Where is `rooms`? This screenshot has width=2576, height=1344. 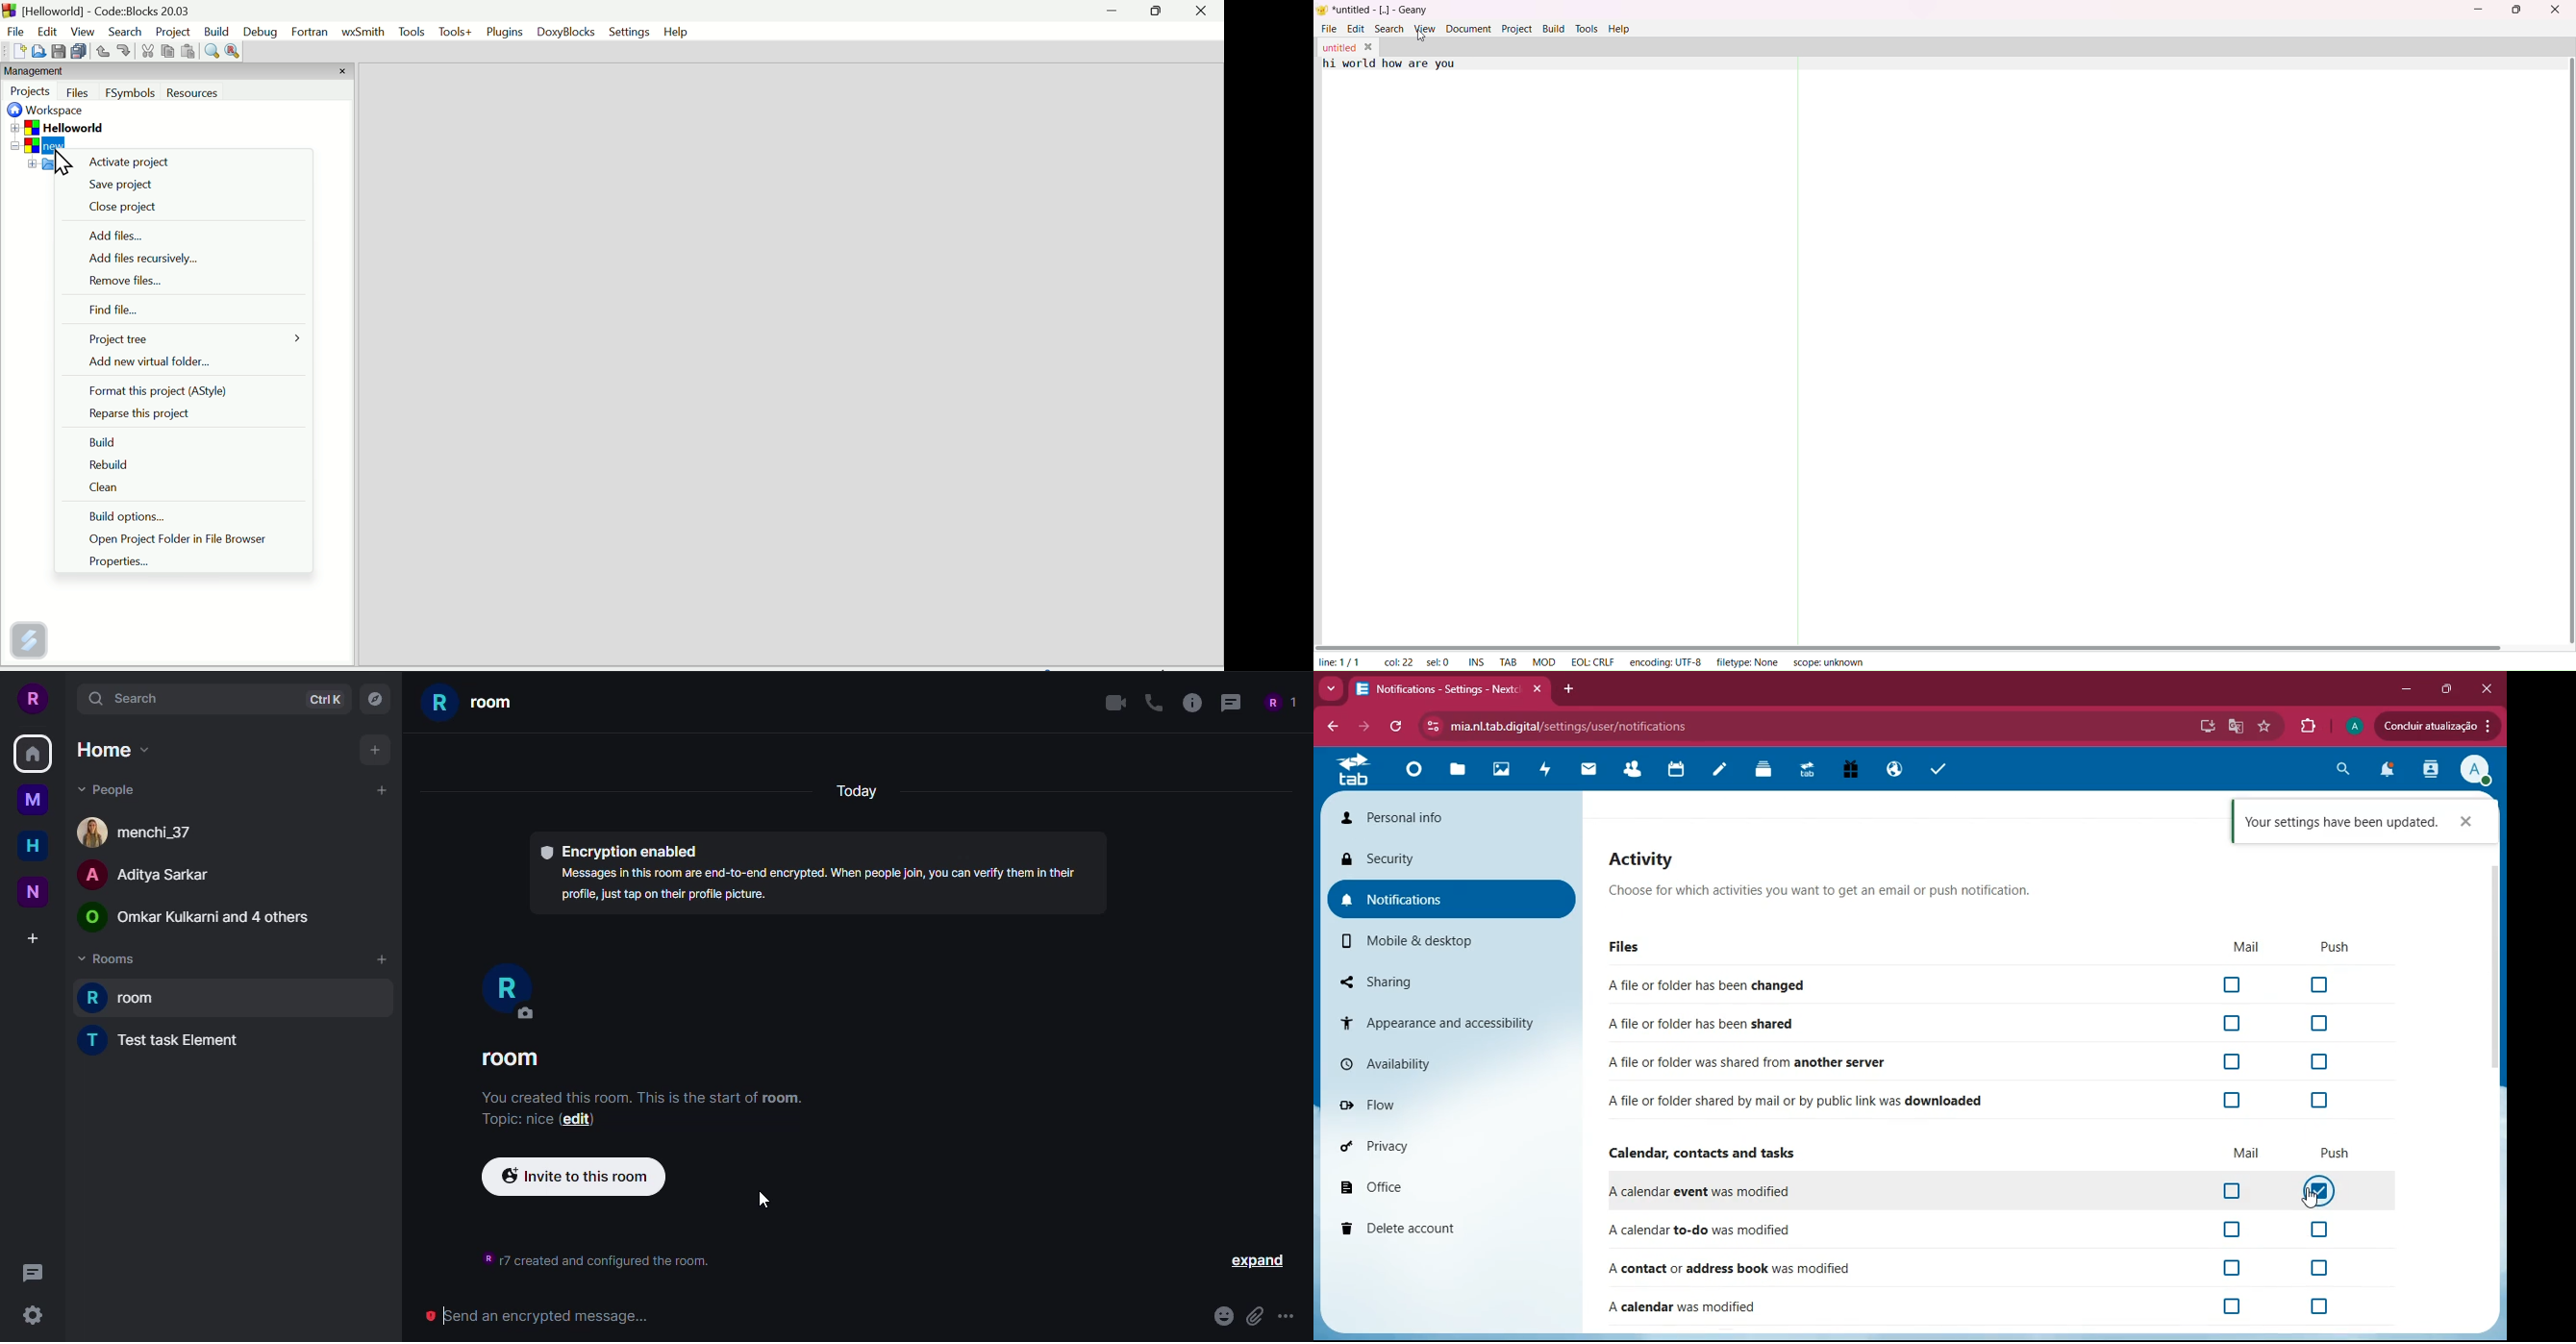 rooms is located at coordinates (109, 959).